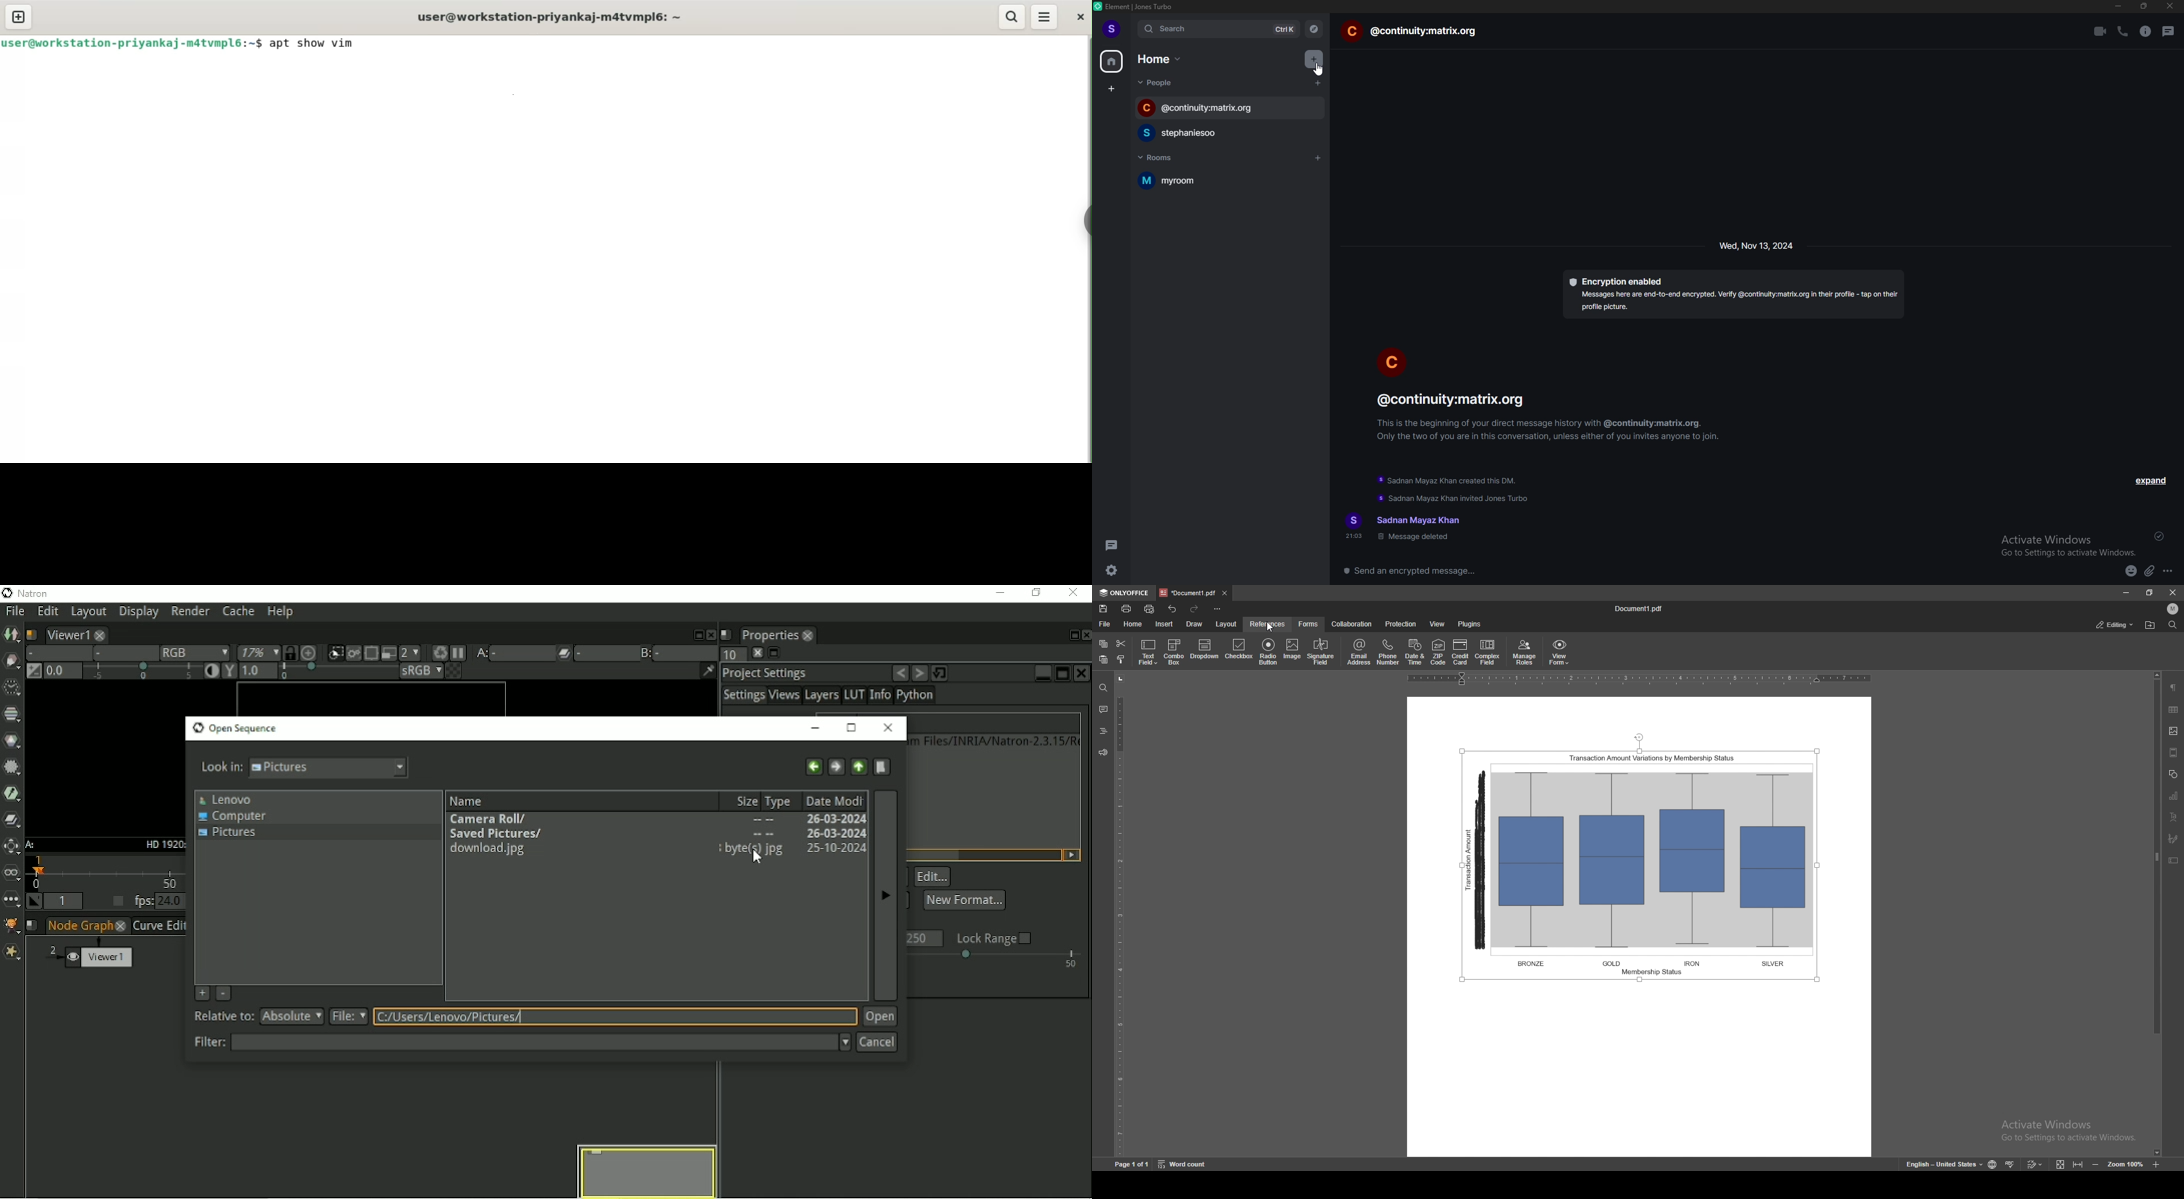  Describe the element at coordinates (2169, 6) in the screenshot. I see `close` at that location.